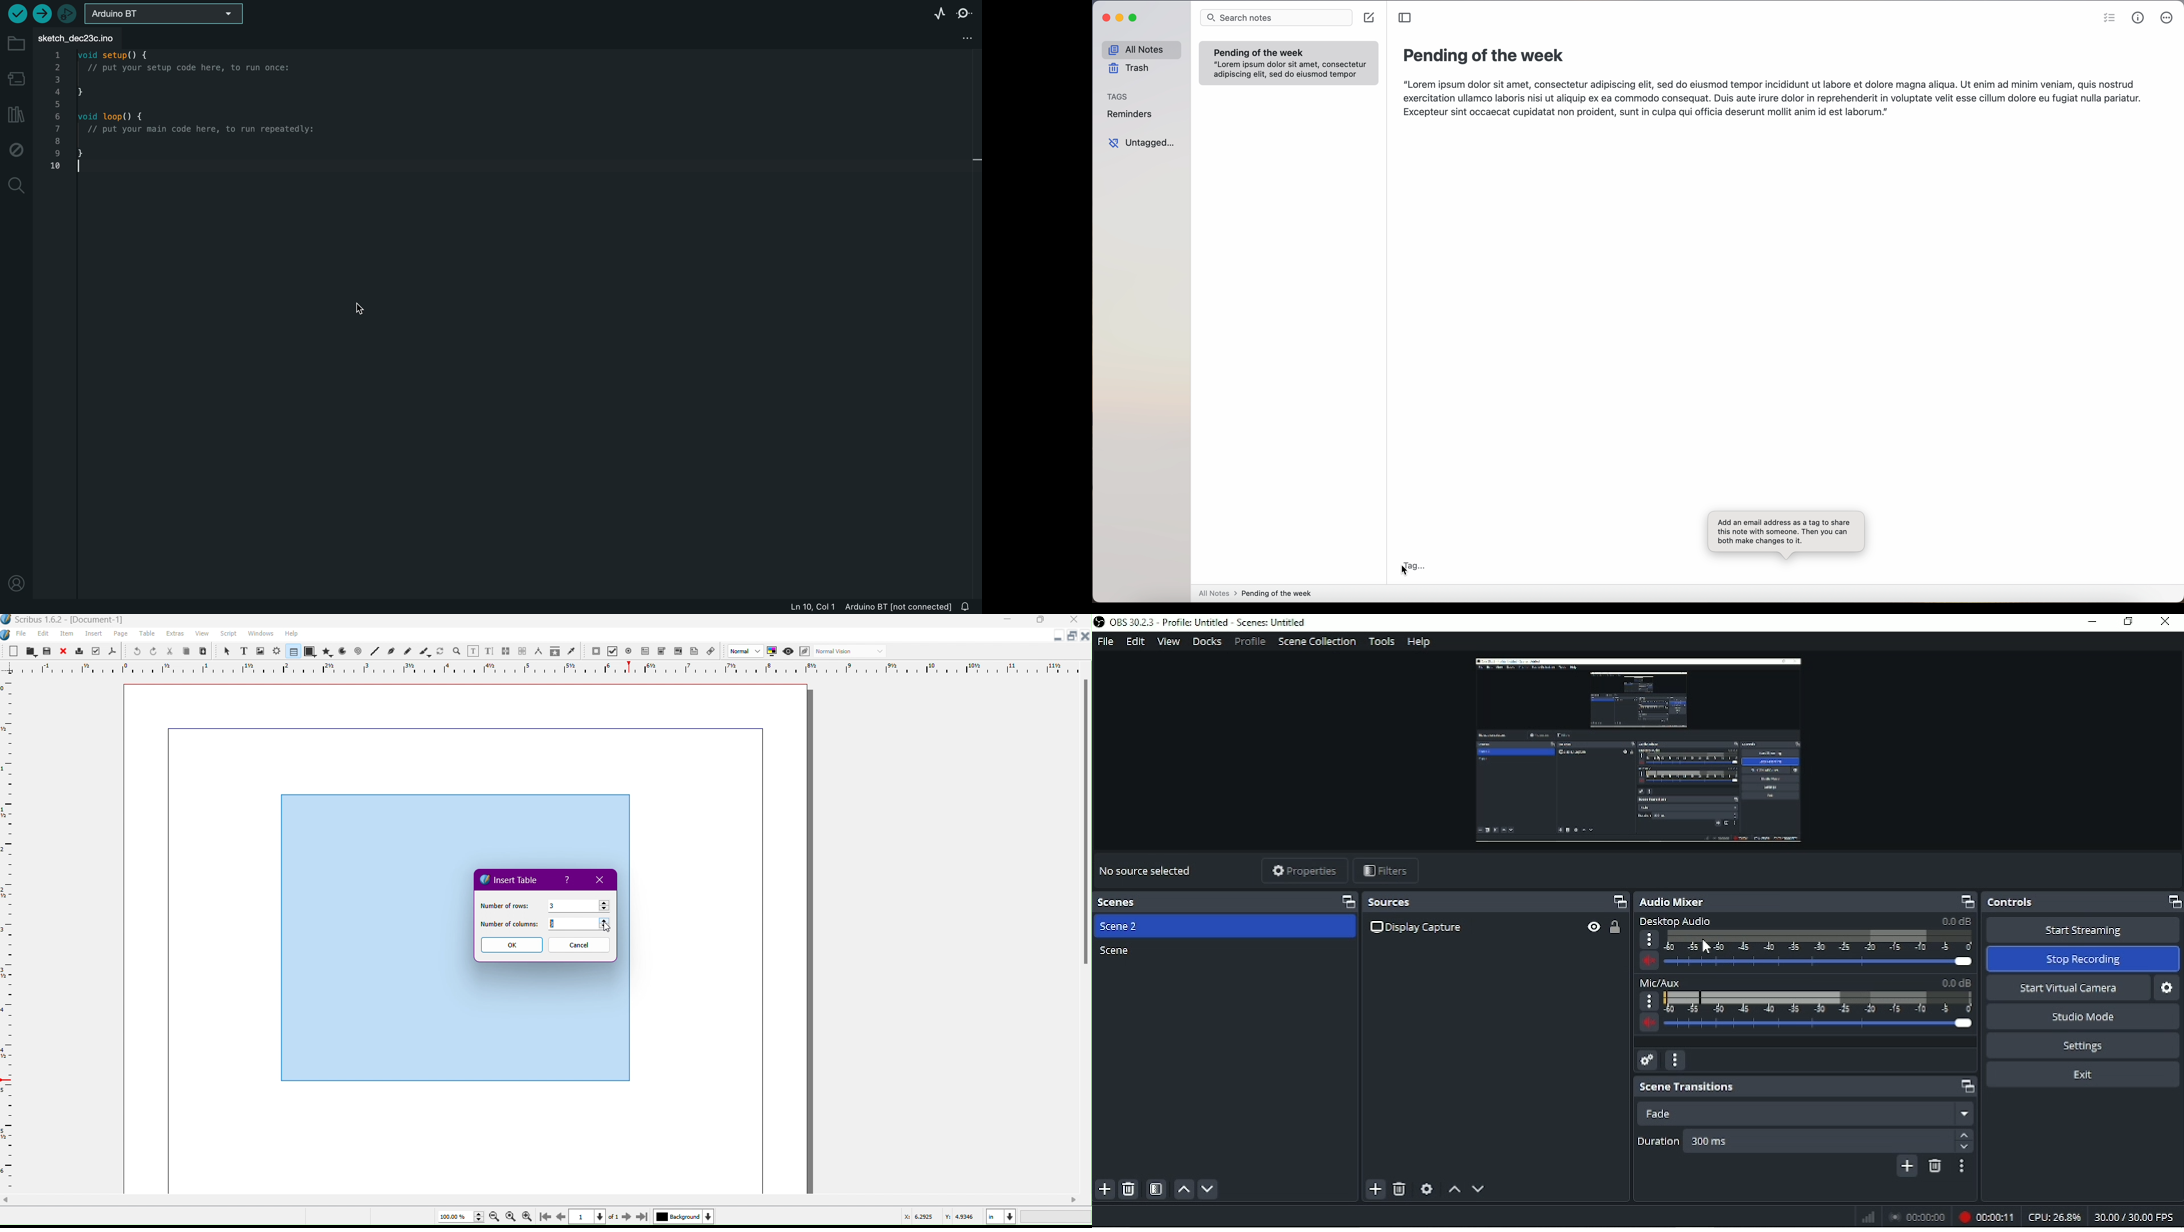 This screenshot has height=1232, width=2184. I want to click on Copy Item Properties, so click(554, 652).